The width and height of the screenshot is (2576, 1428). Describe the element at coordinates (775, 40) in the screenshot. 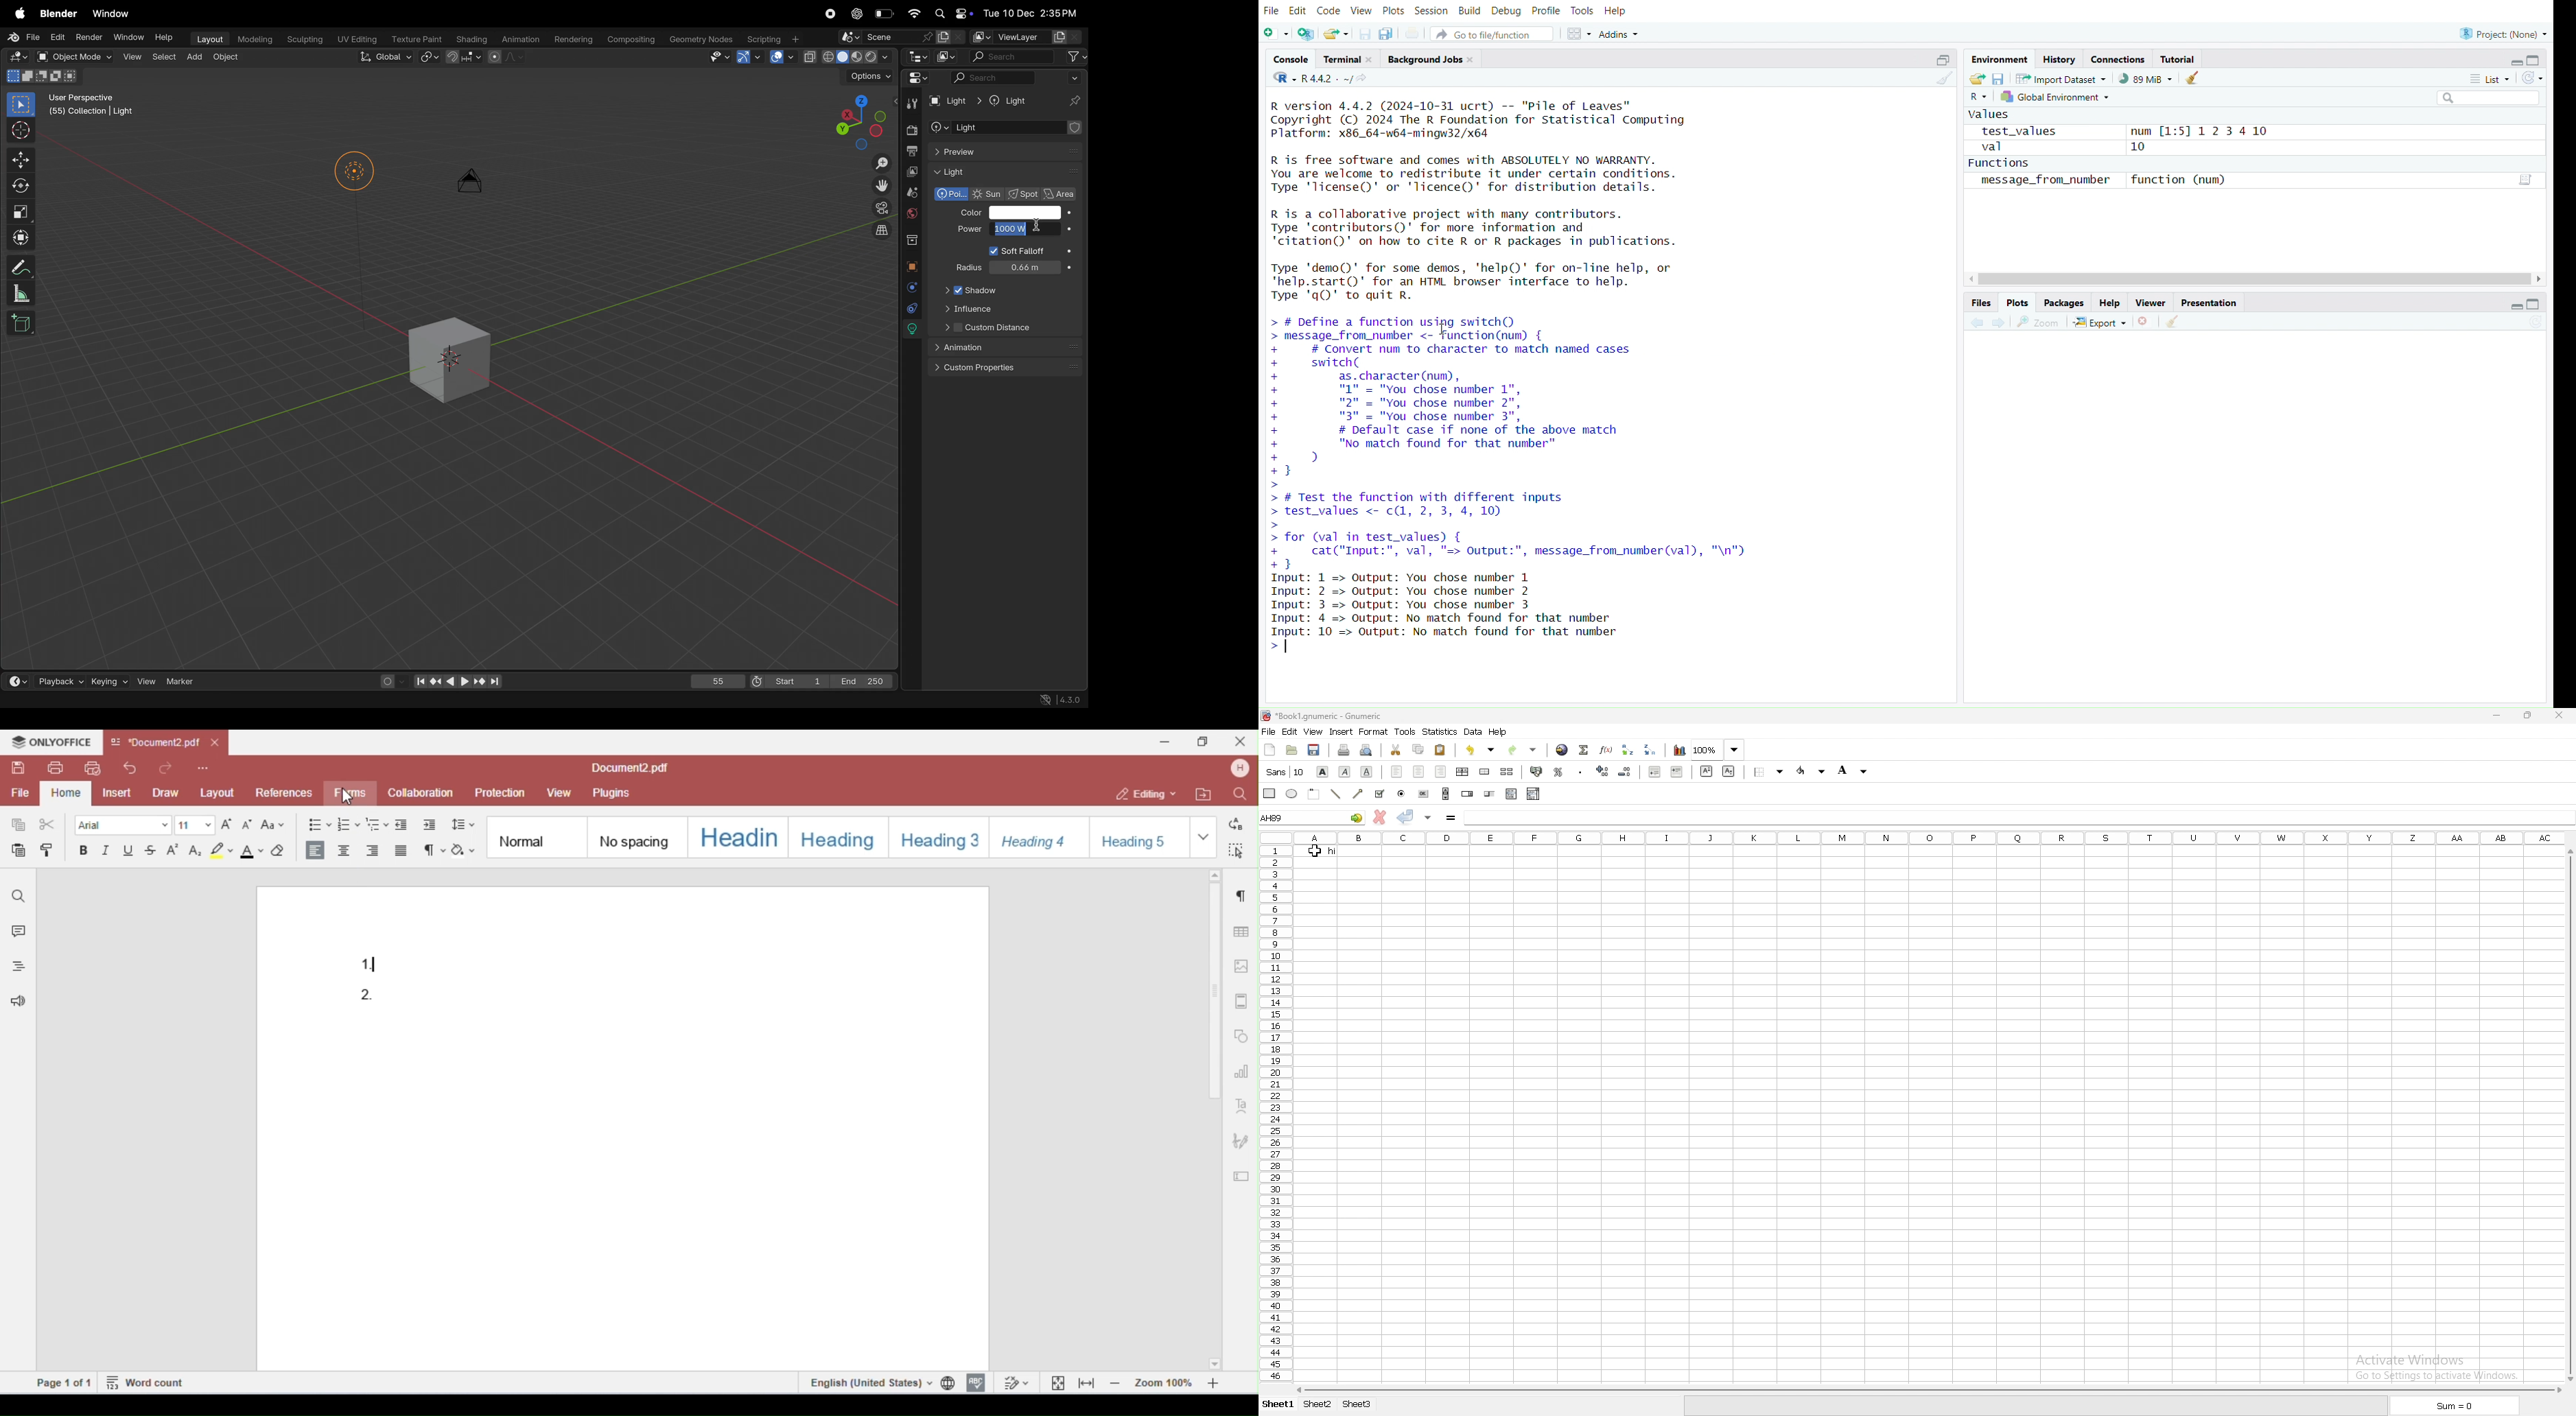

I see `scripting` at that location.